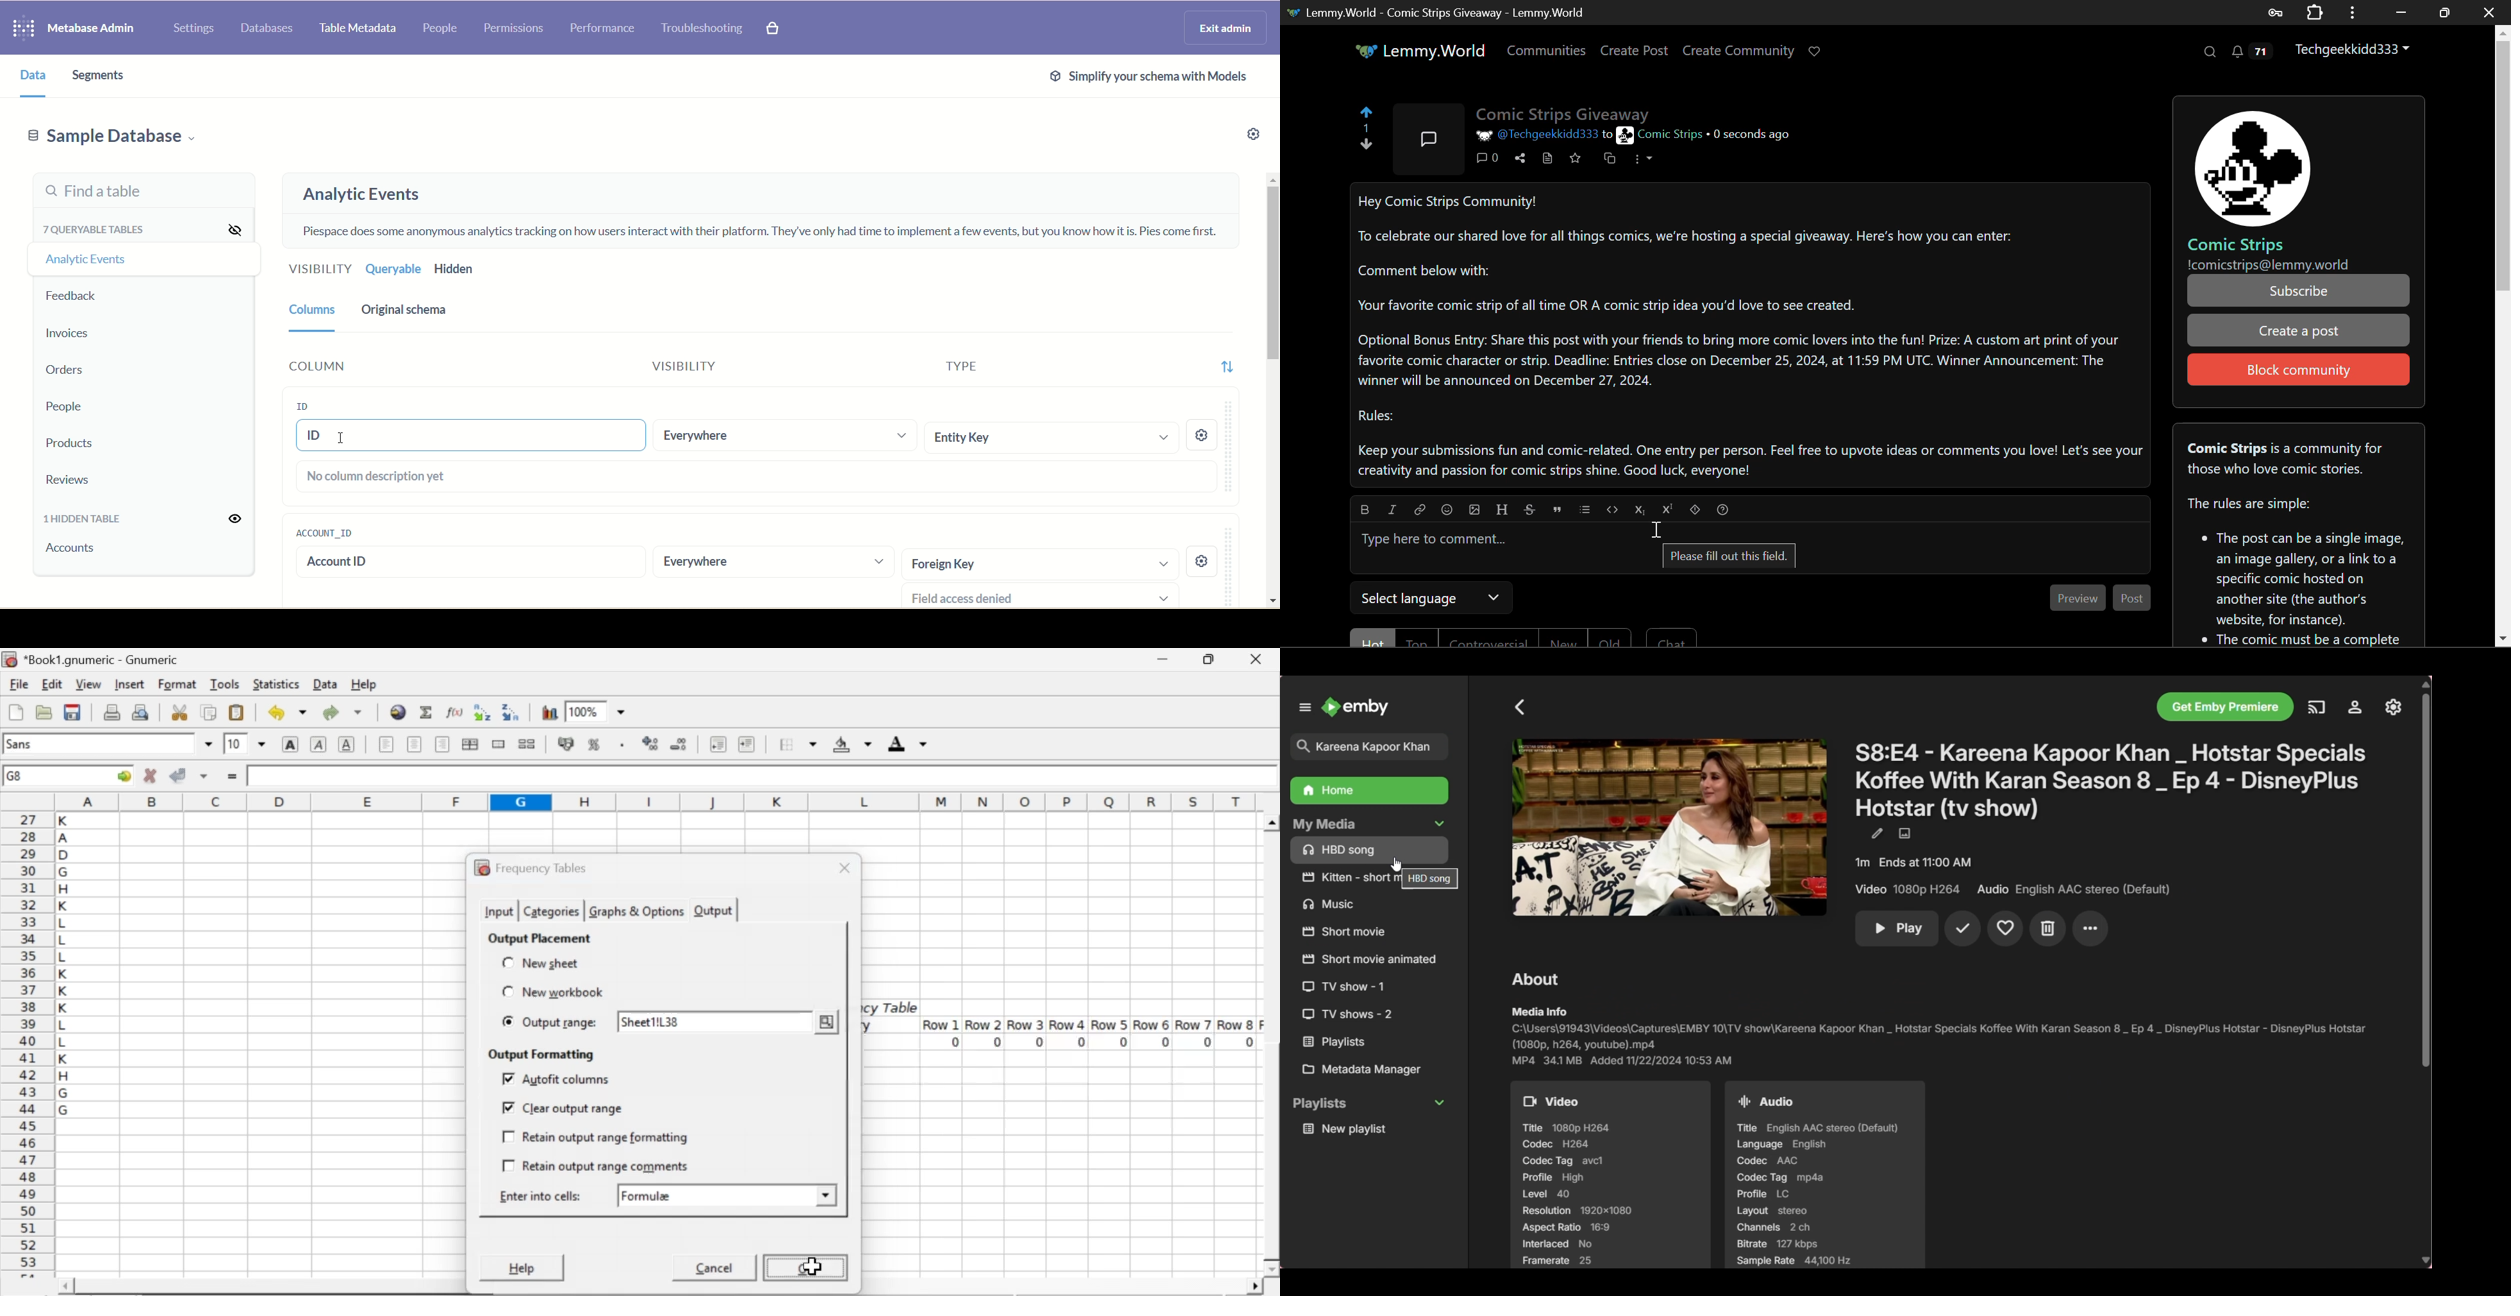  I want to click on cursor, so click(813, 1277).